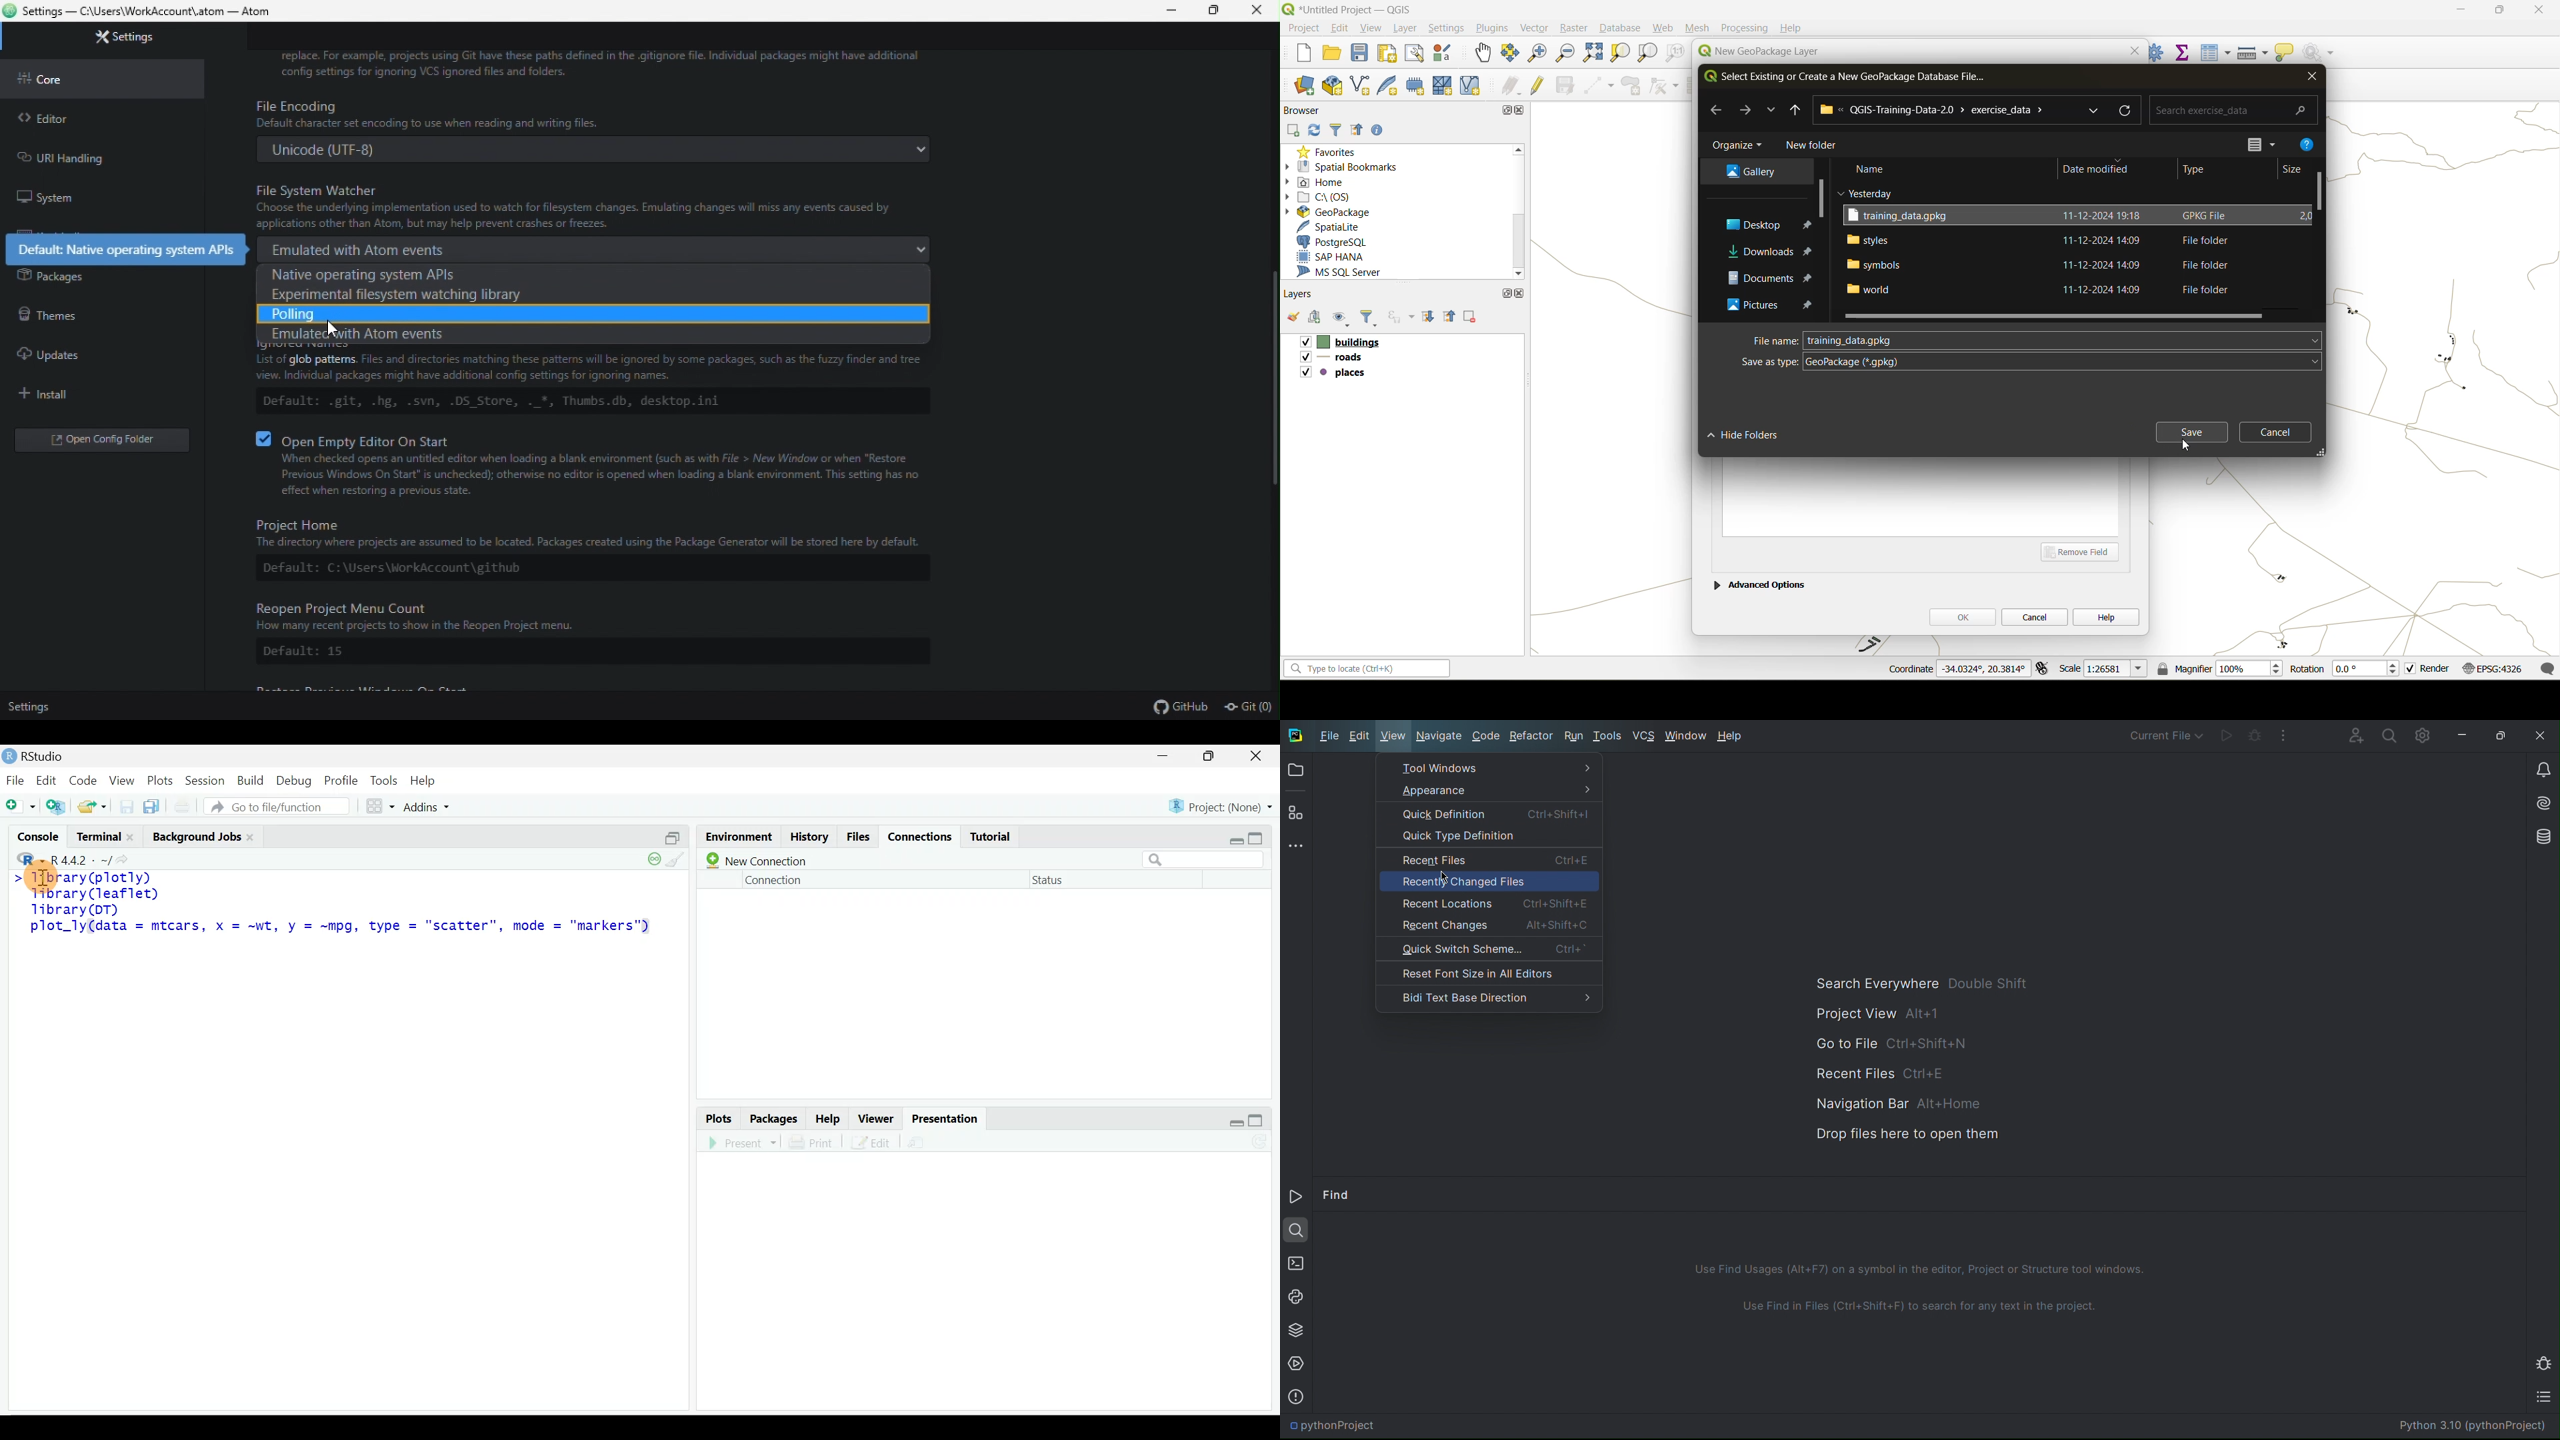 The width and height of the screenshot is (2576, 1456). I want to click on Up arrow, so click(1795, 110).